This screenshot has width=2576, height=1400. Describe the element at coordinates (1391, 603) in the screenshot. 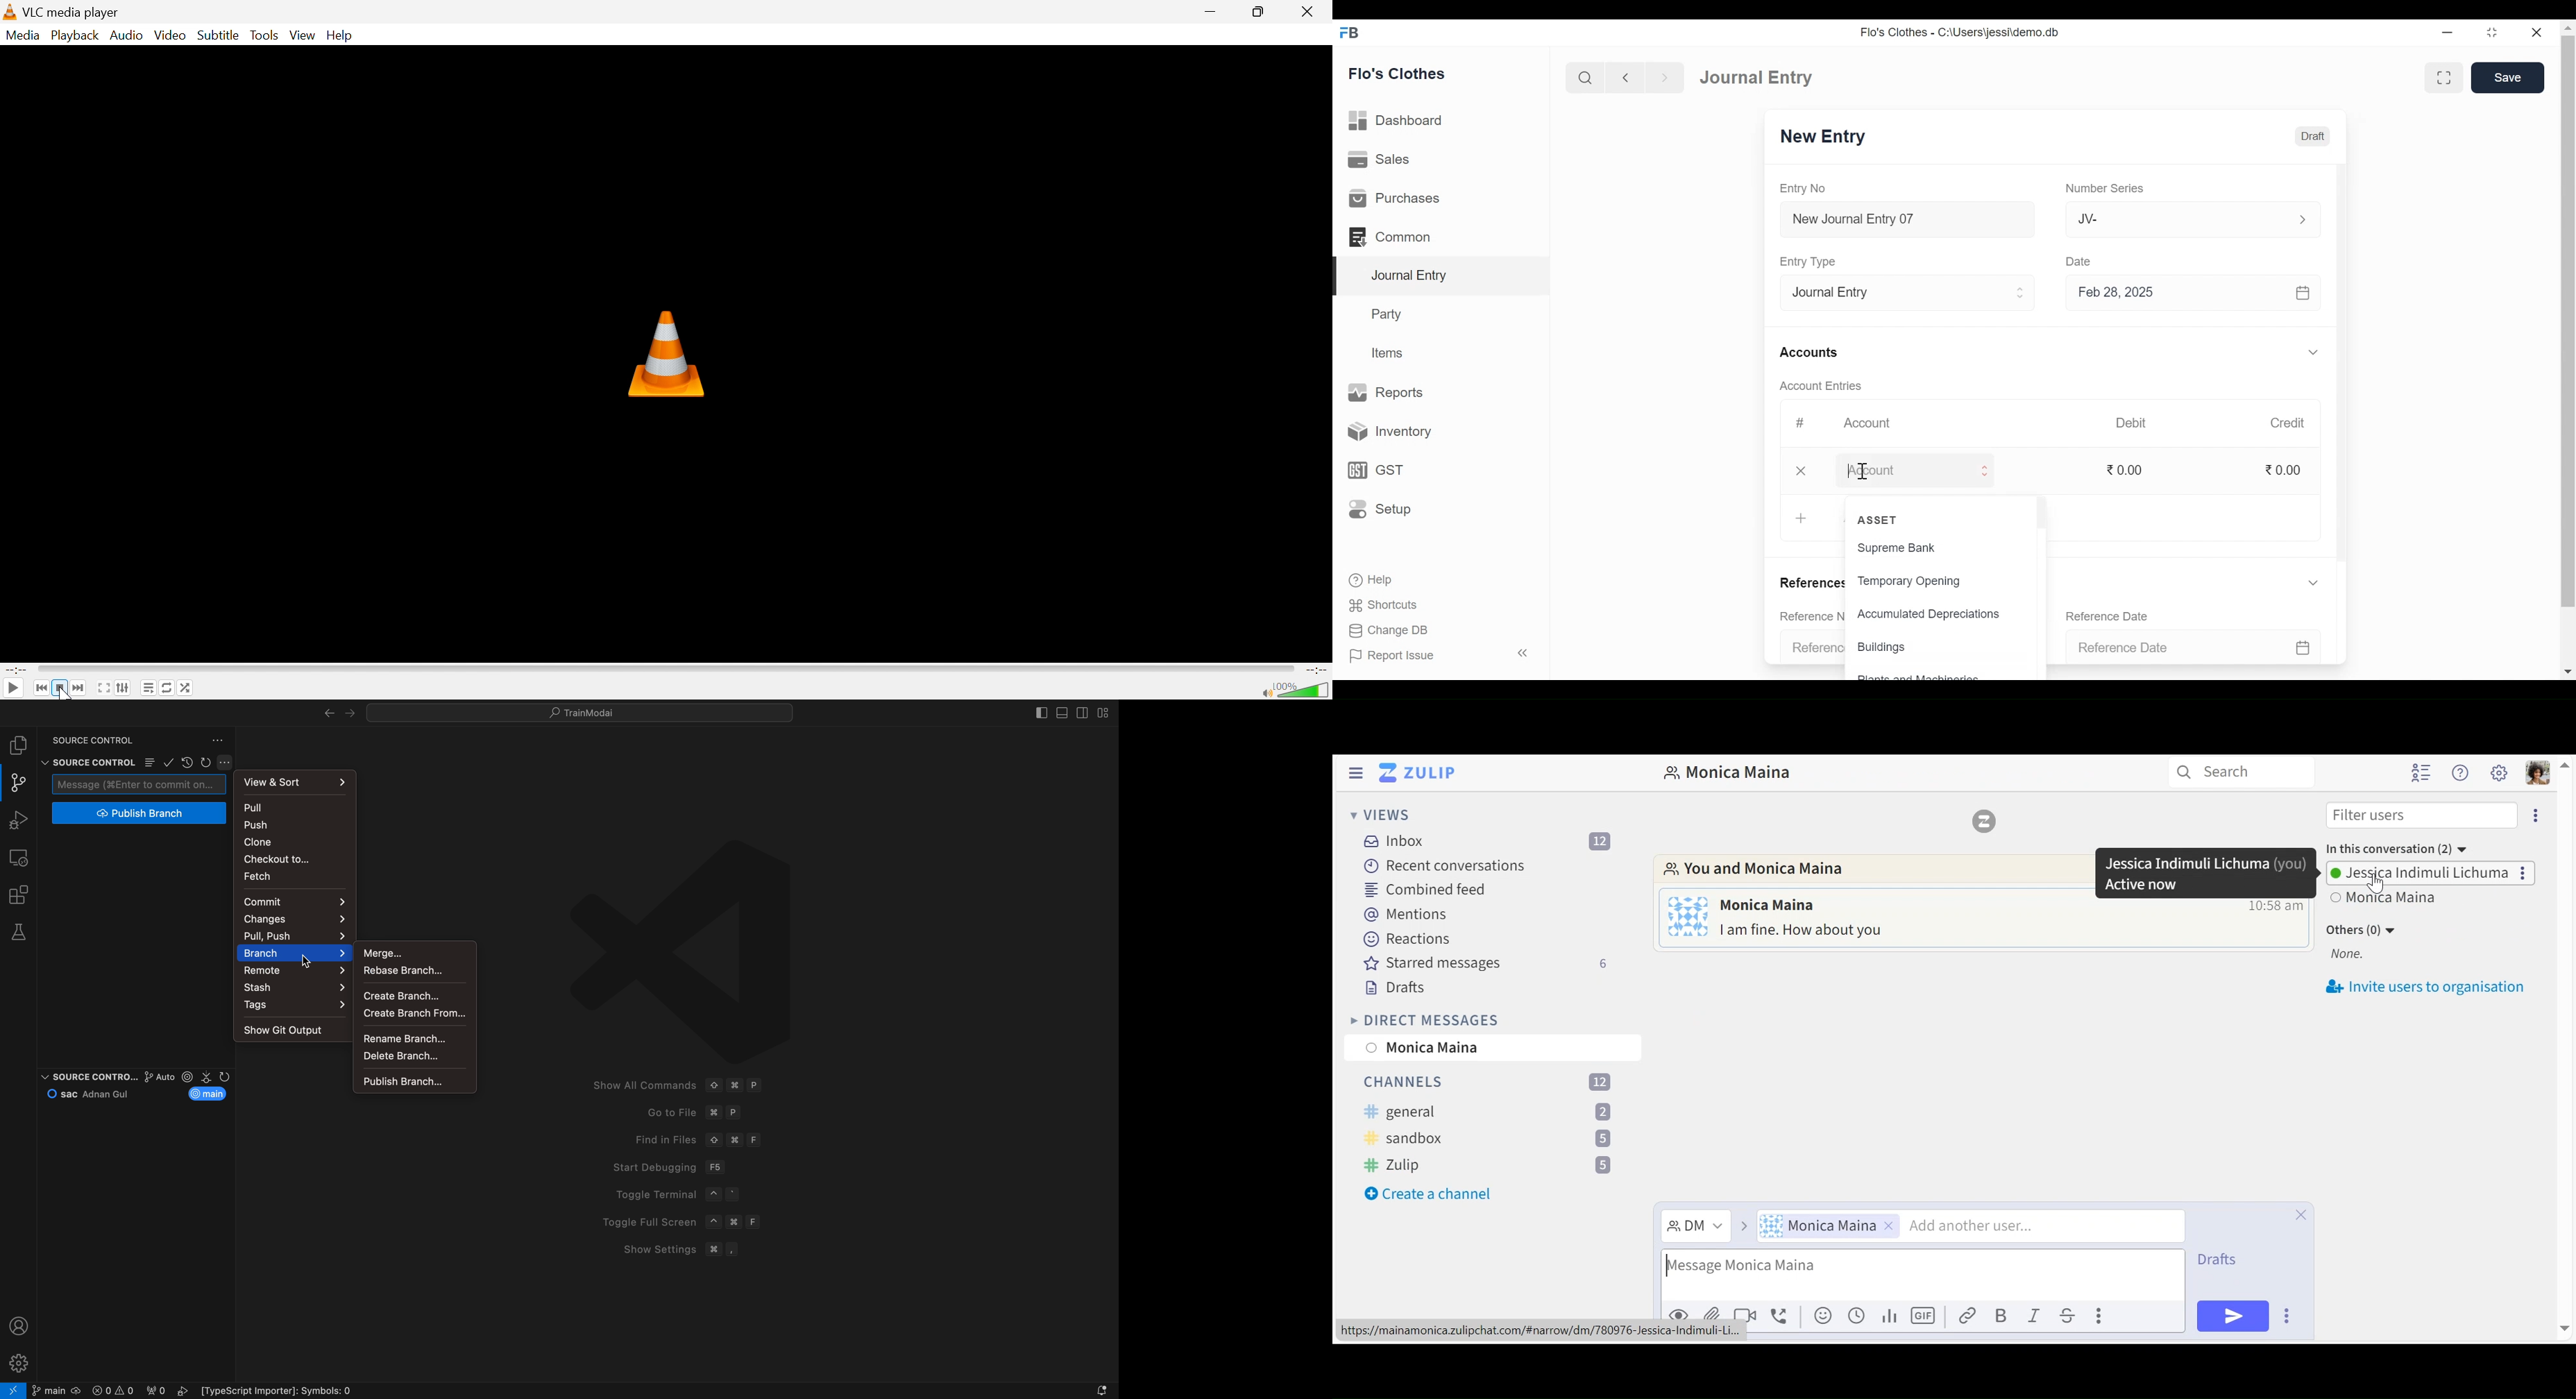

I see `Shortcuts` at that location.